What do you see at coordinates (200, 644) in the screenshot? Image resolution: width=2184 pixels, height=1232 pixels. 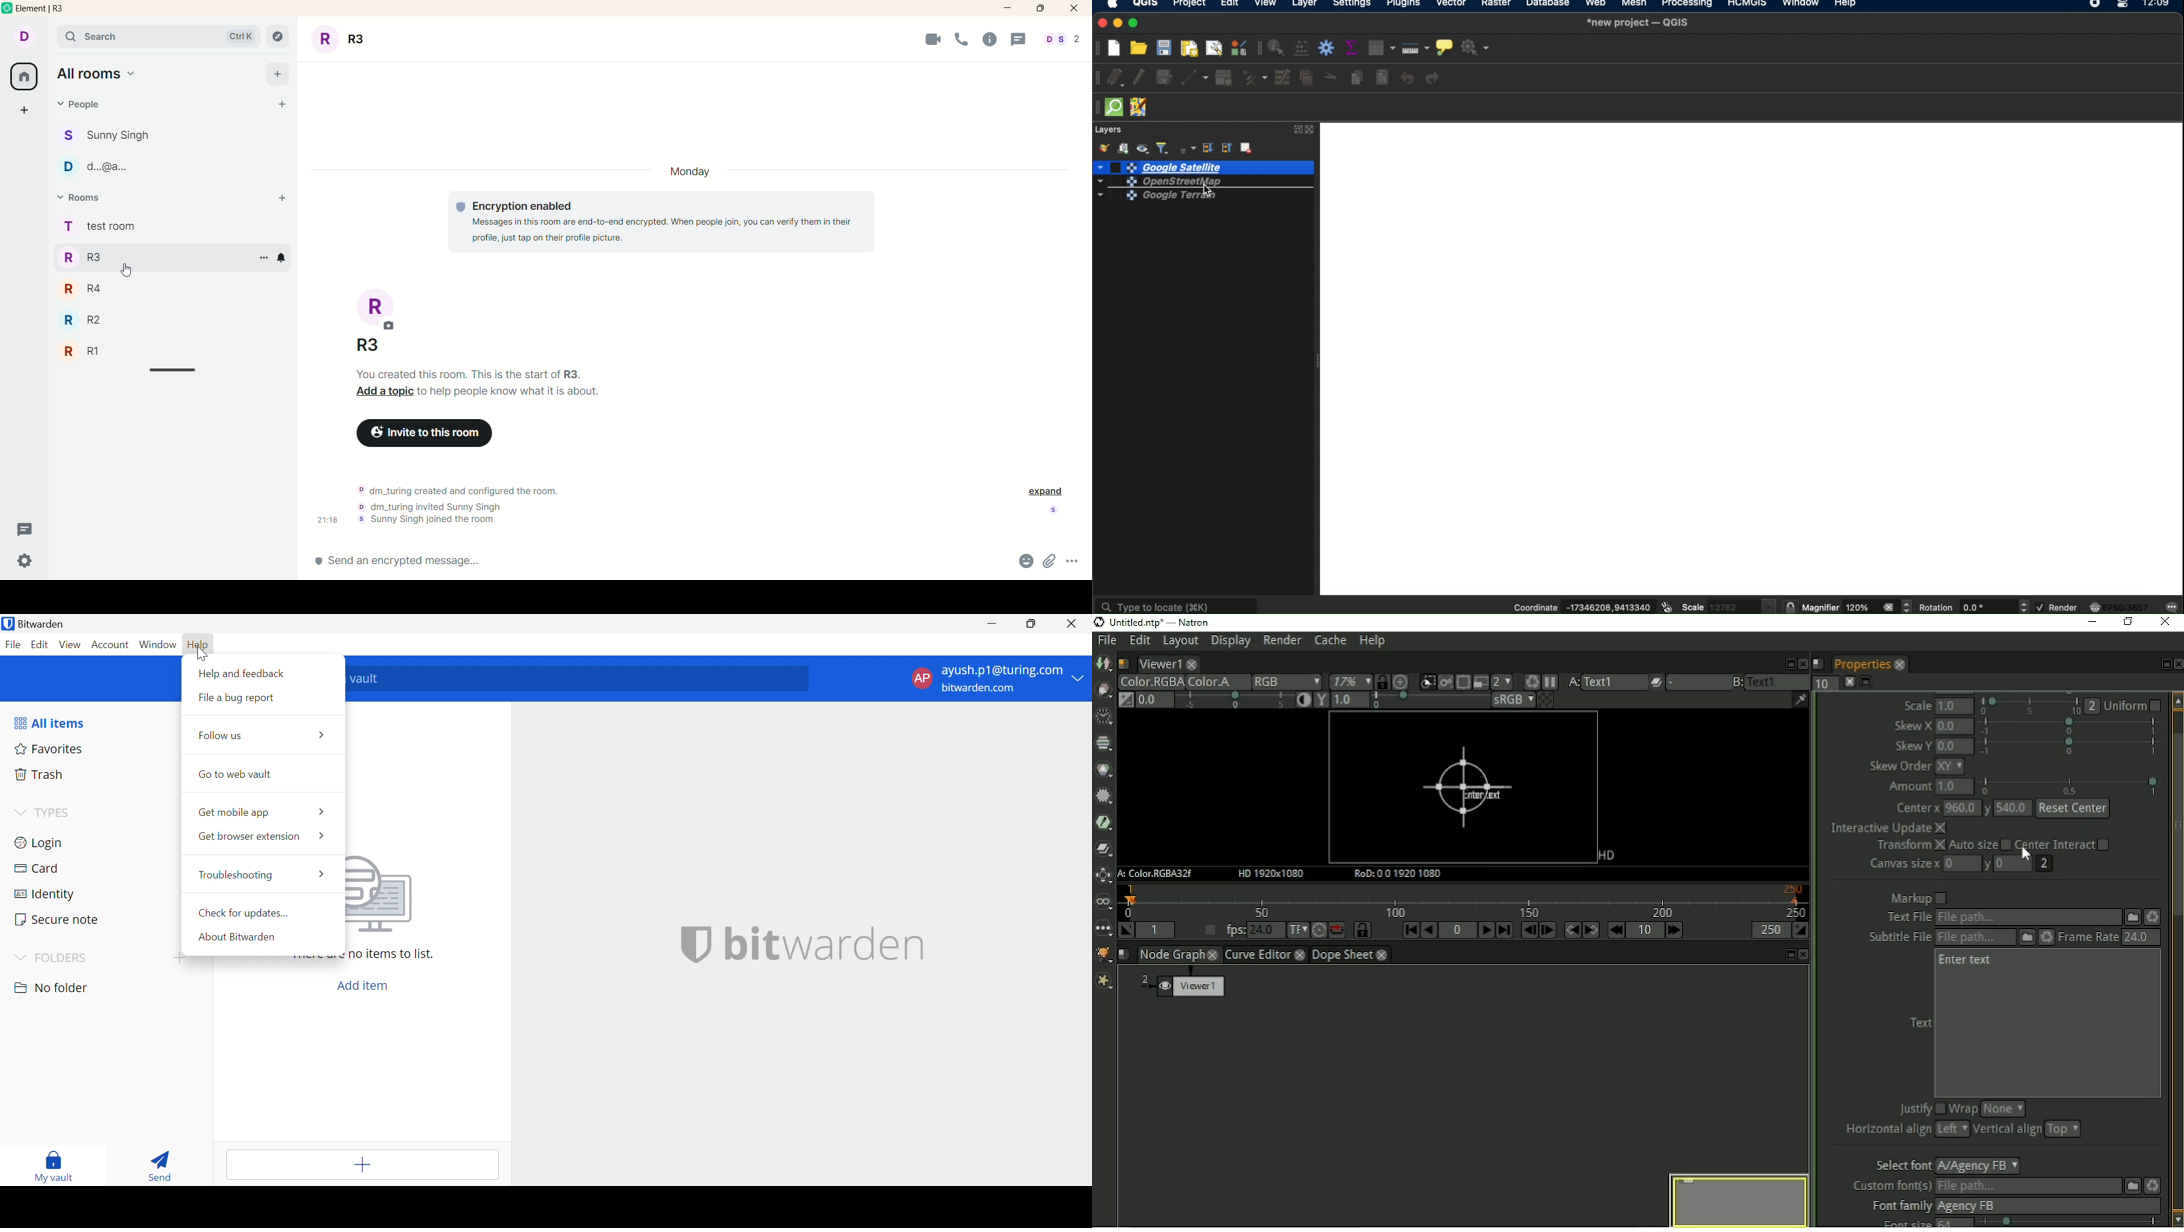 I see `Hello` at bounding box center [200, 644].